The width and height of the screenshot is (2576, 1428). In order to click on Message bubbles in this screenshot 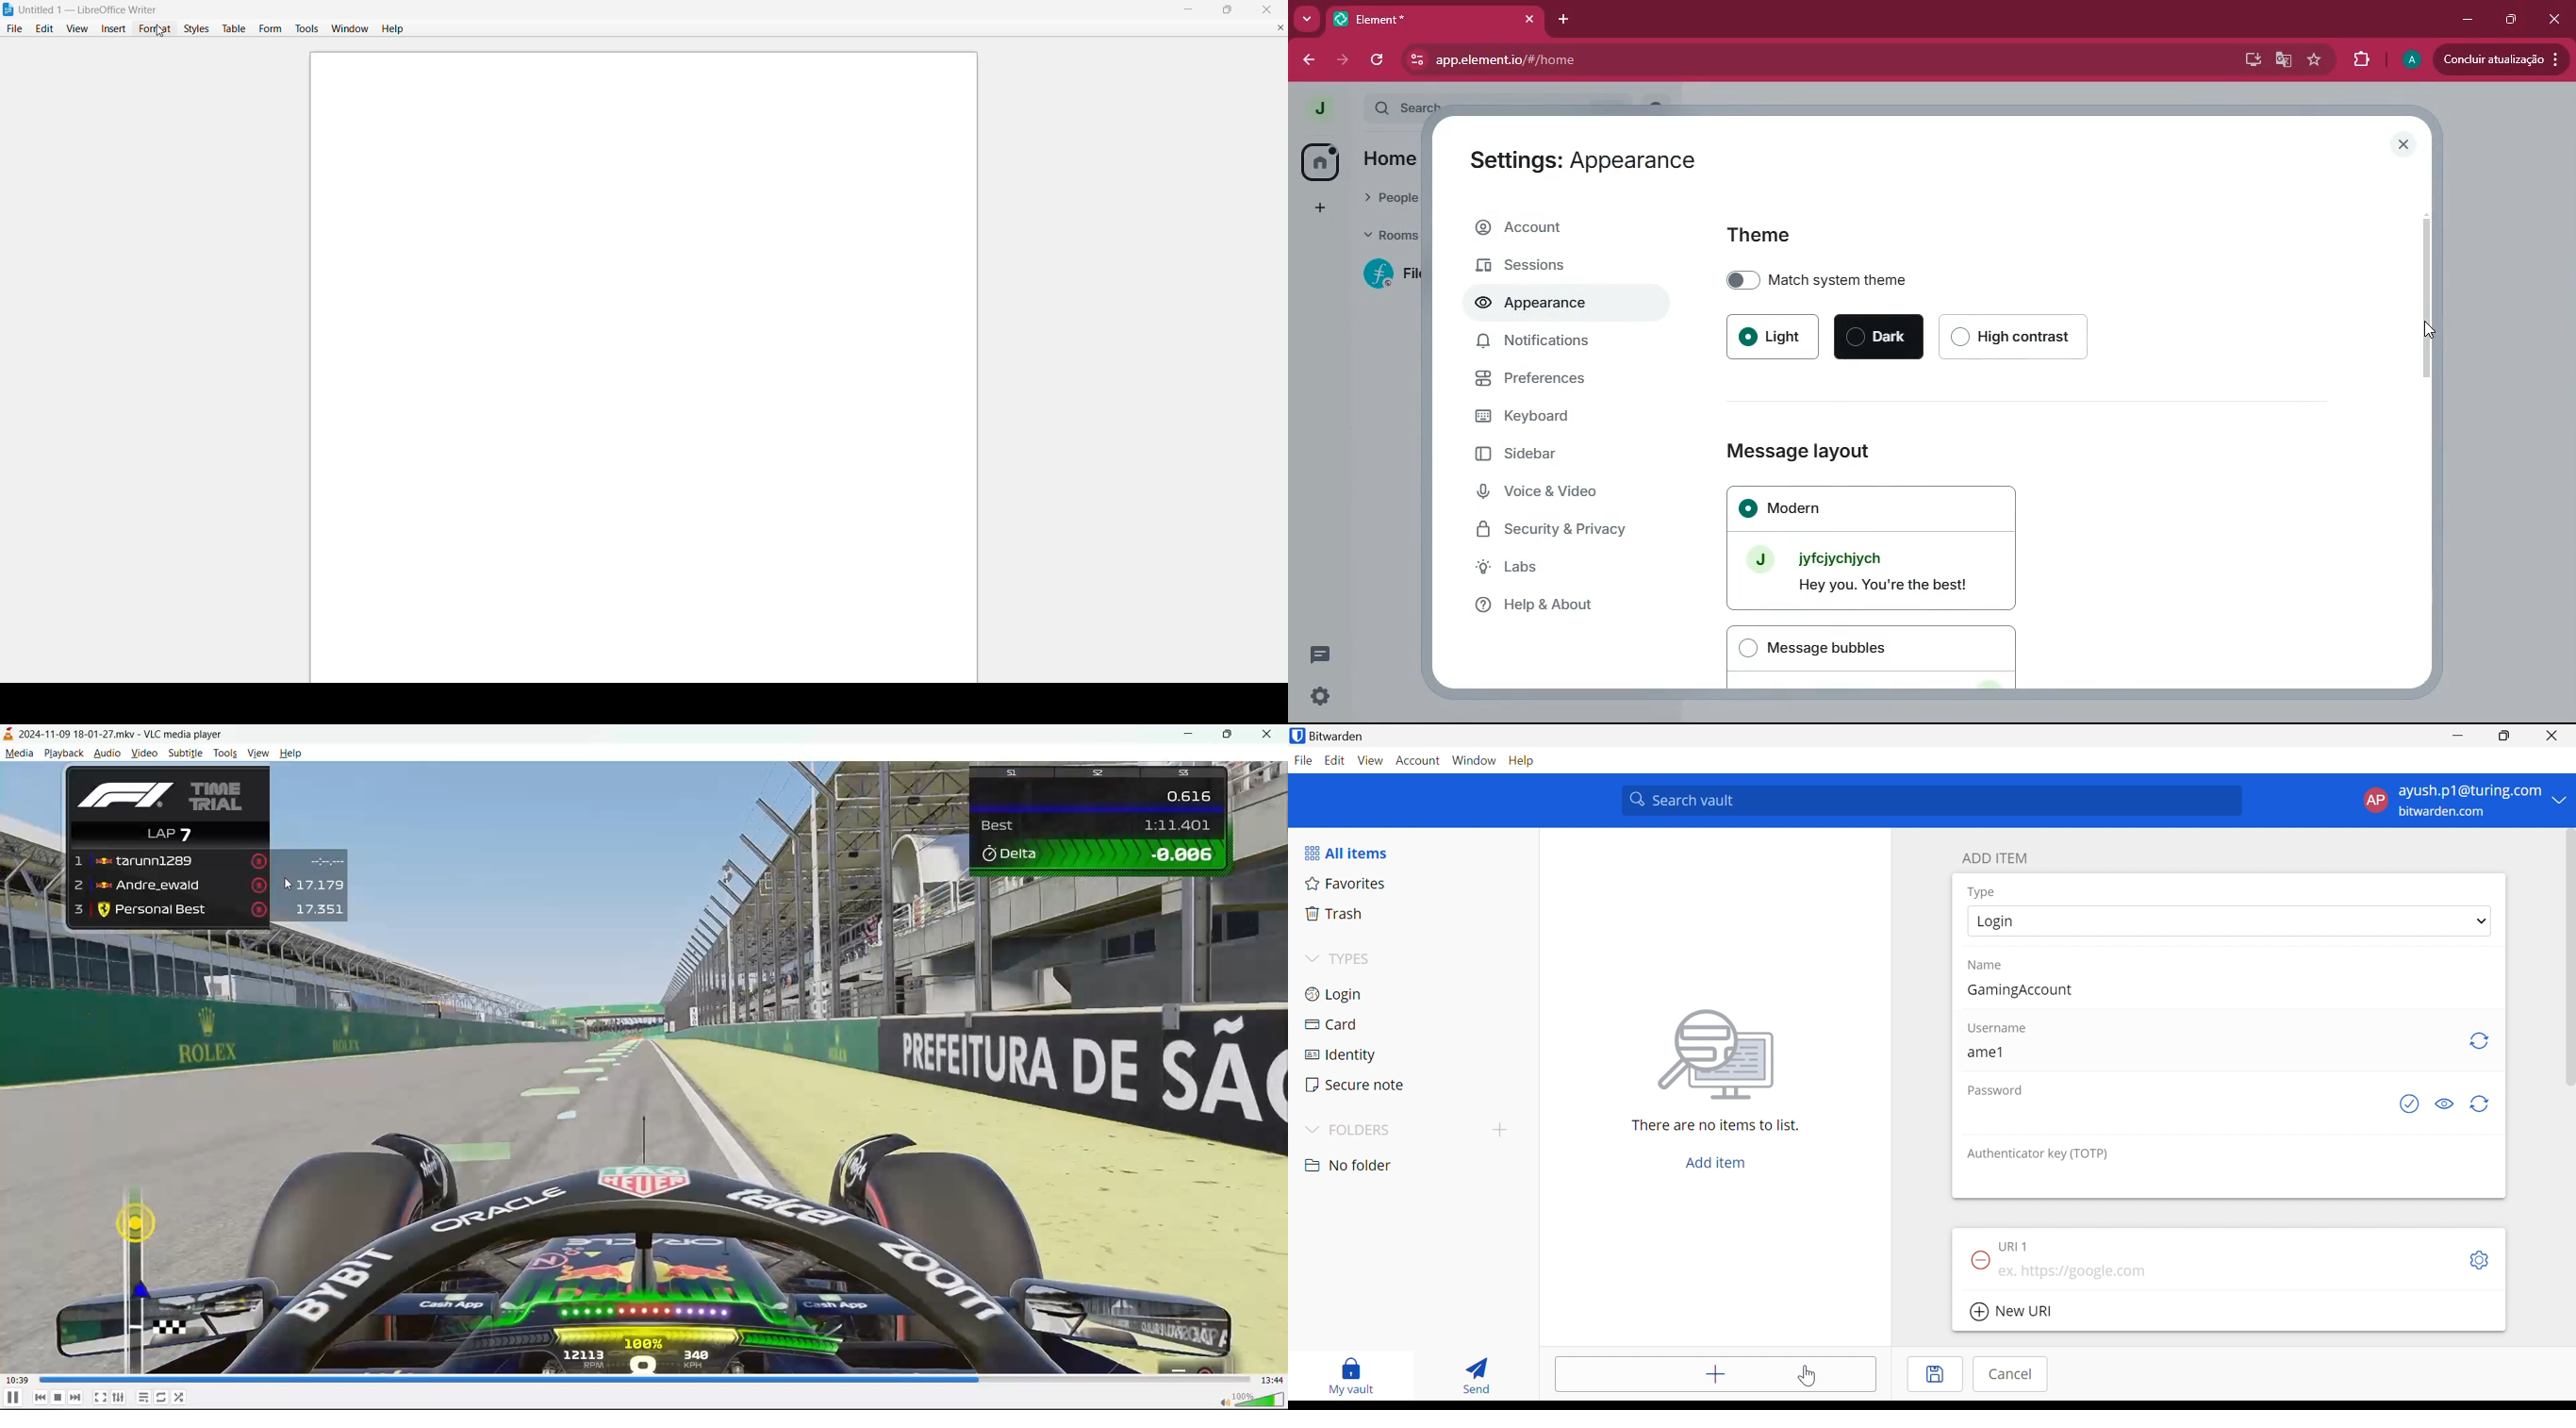, I will do `click(1871, 655)`.